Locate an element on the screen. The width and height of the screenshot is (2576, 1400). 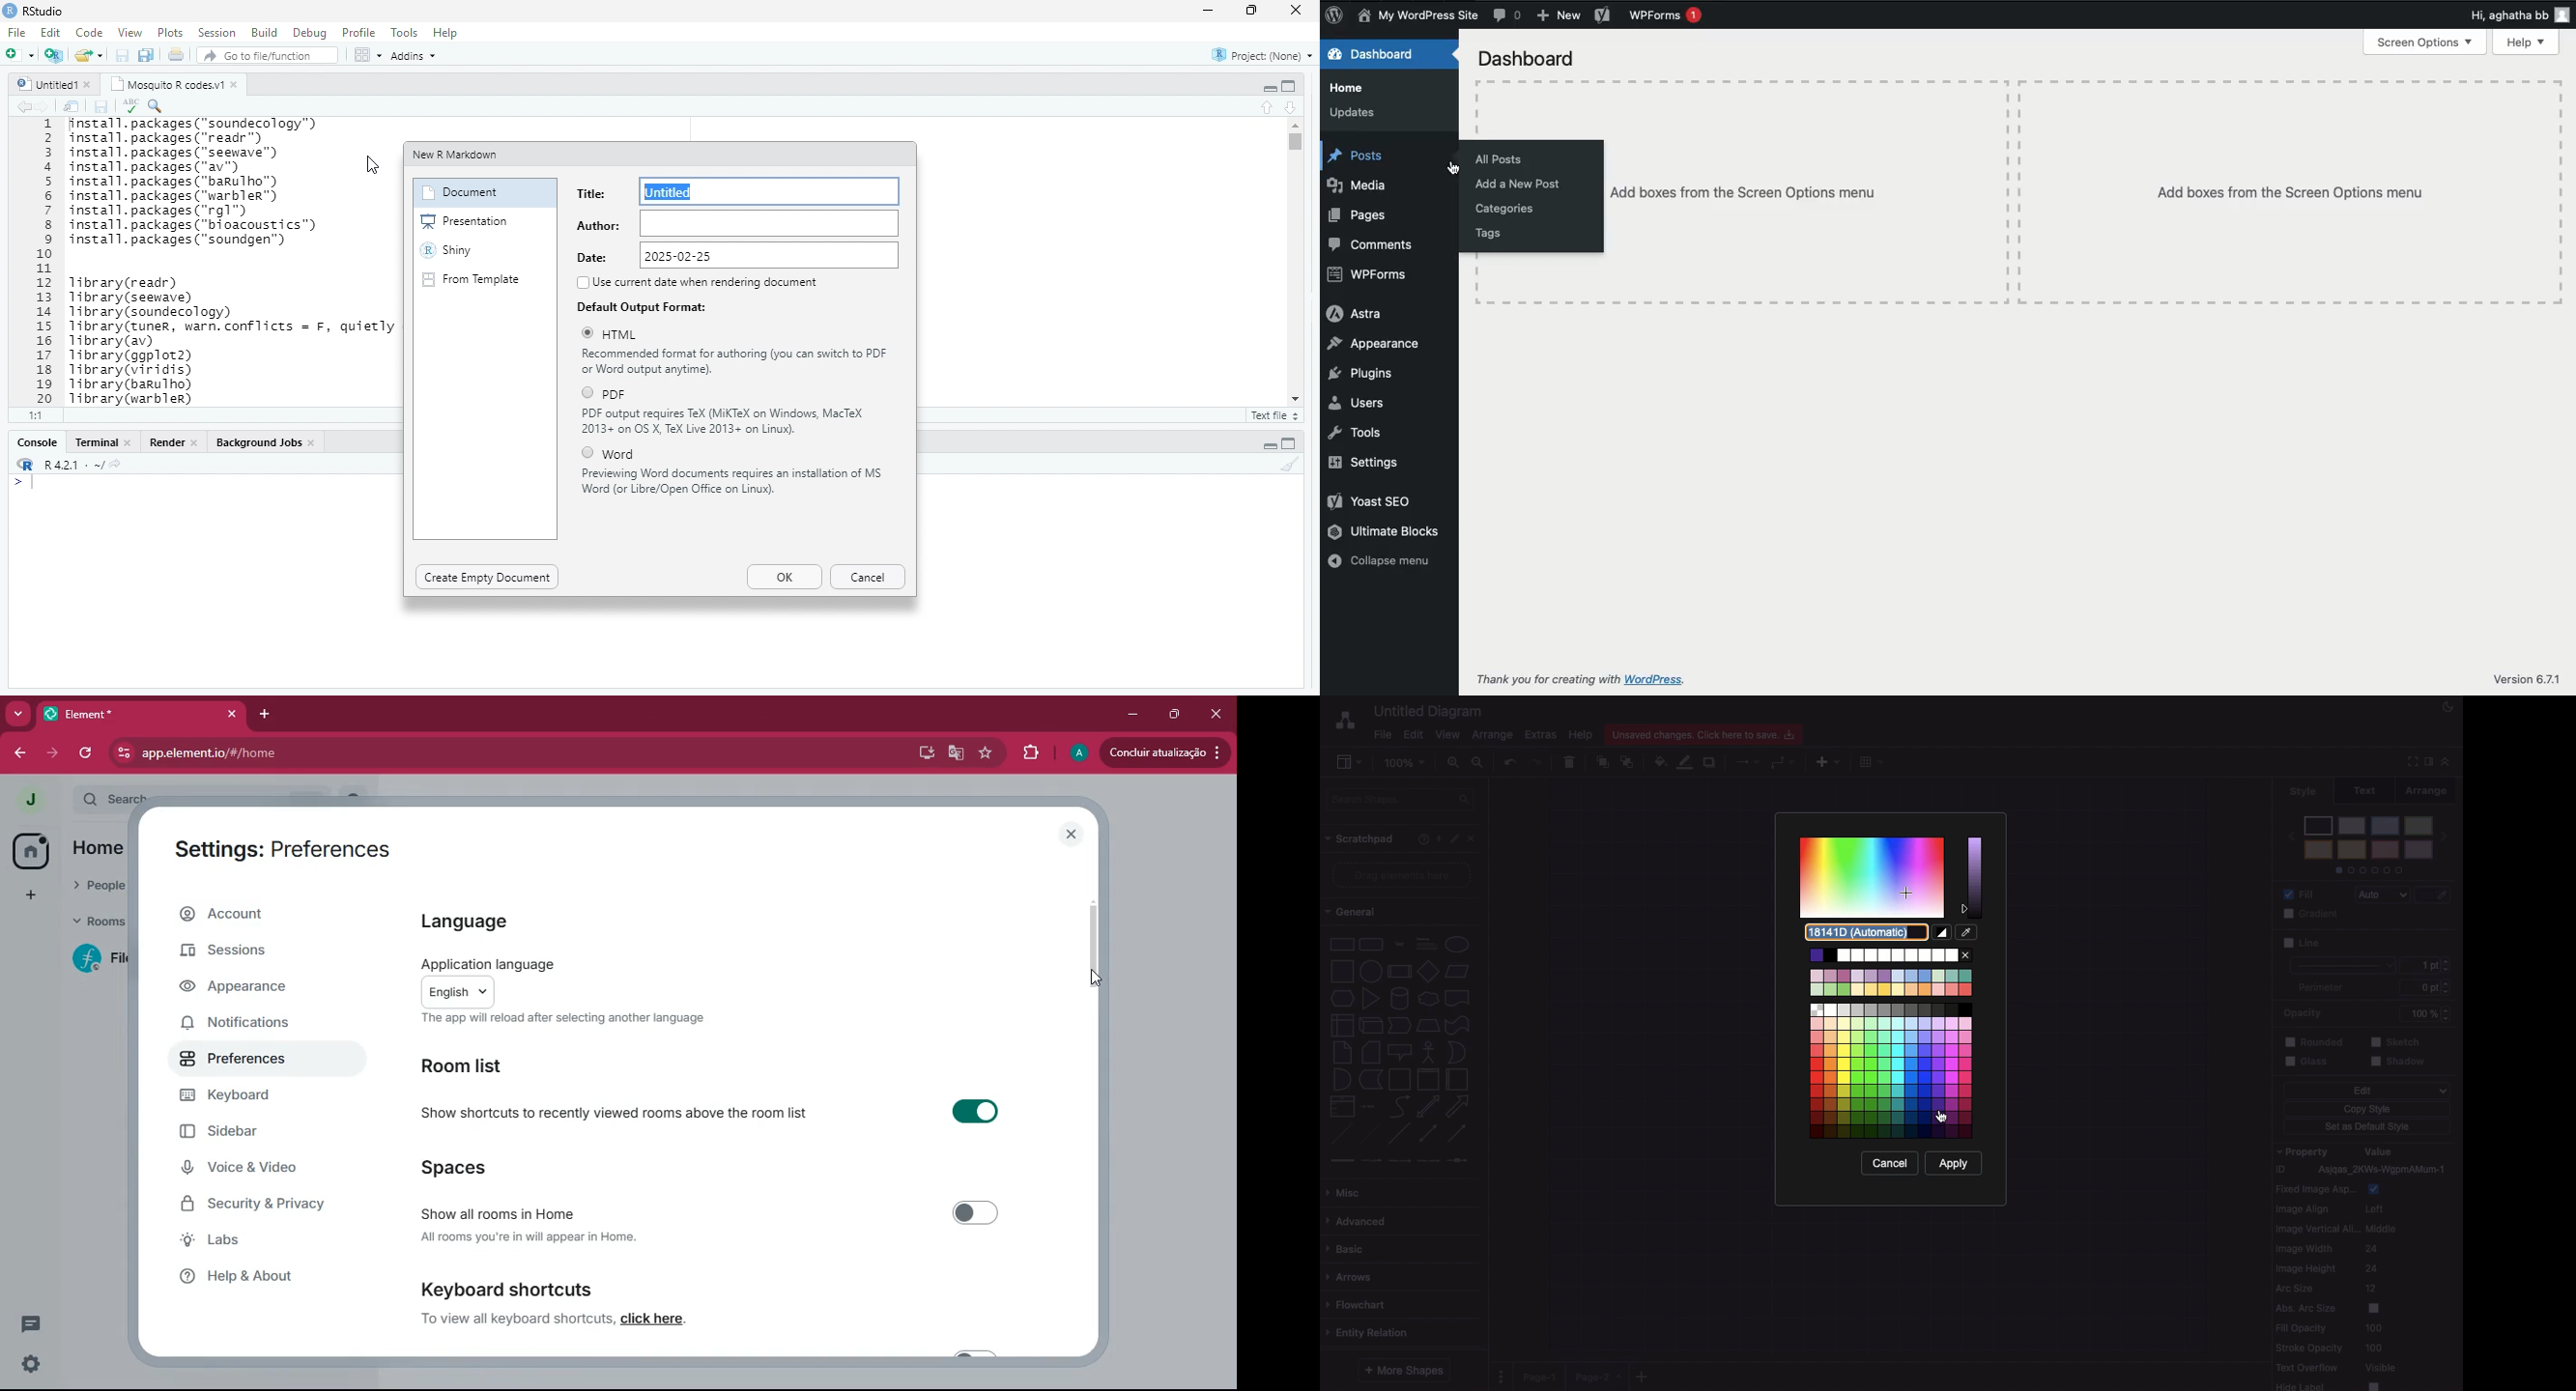
ok is located at coordinates (785, 577).